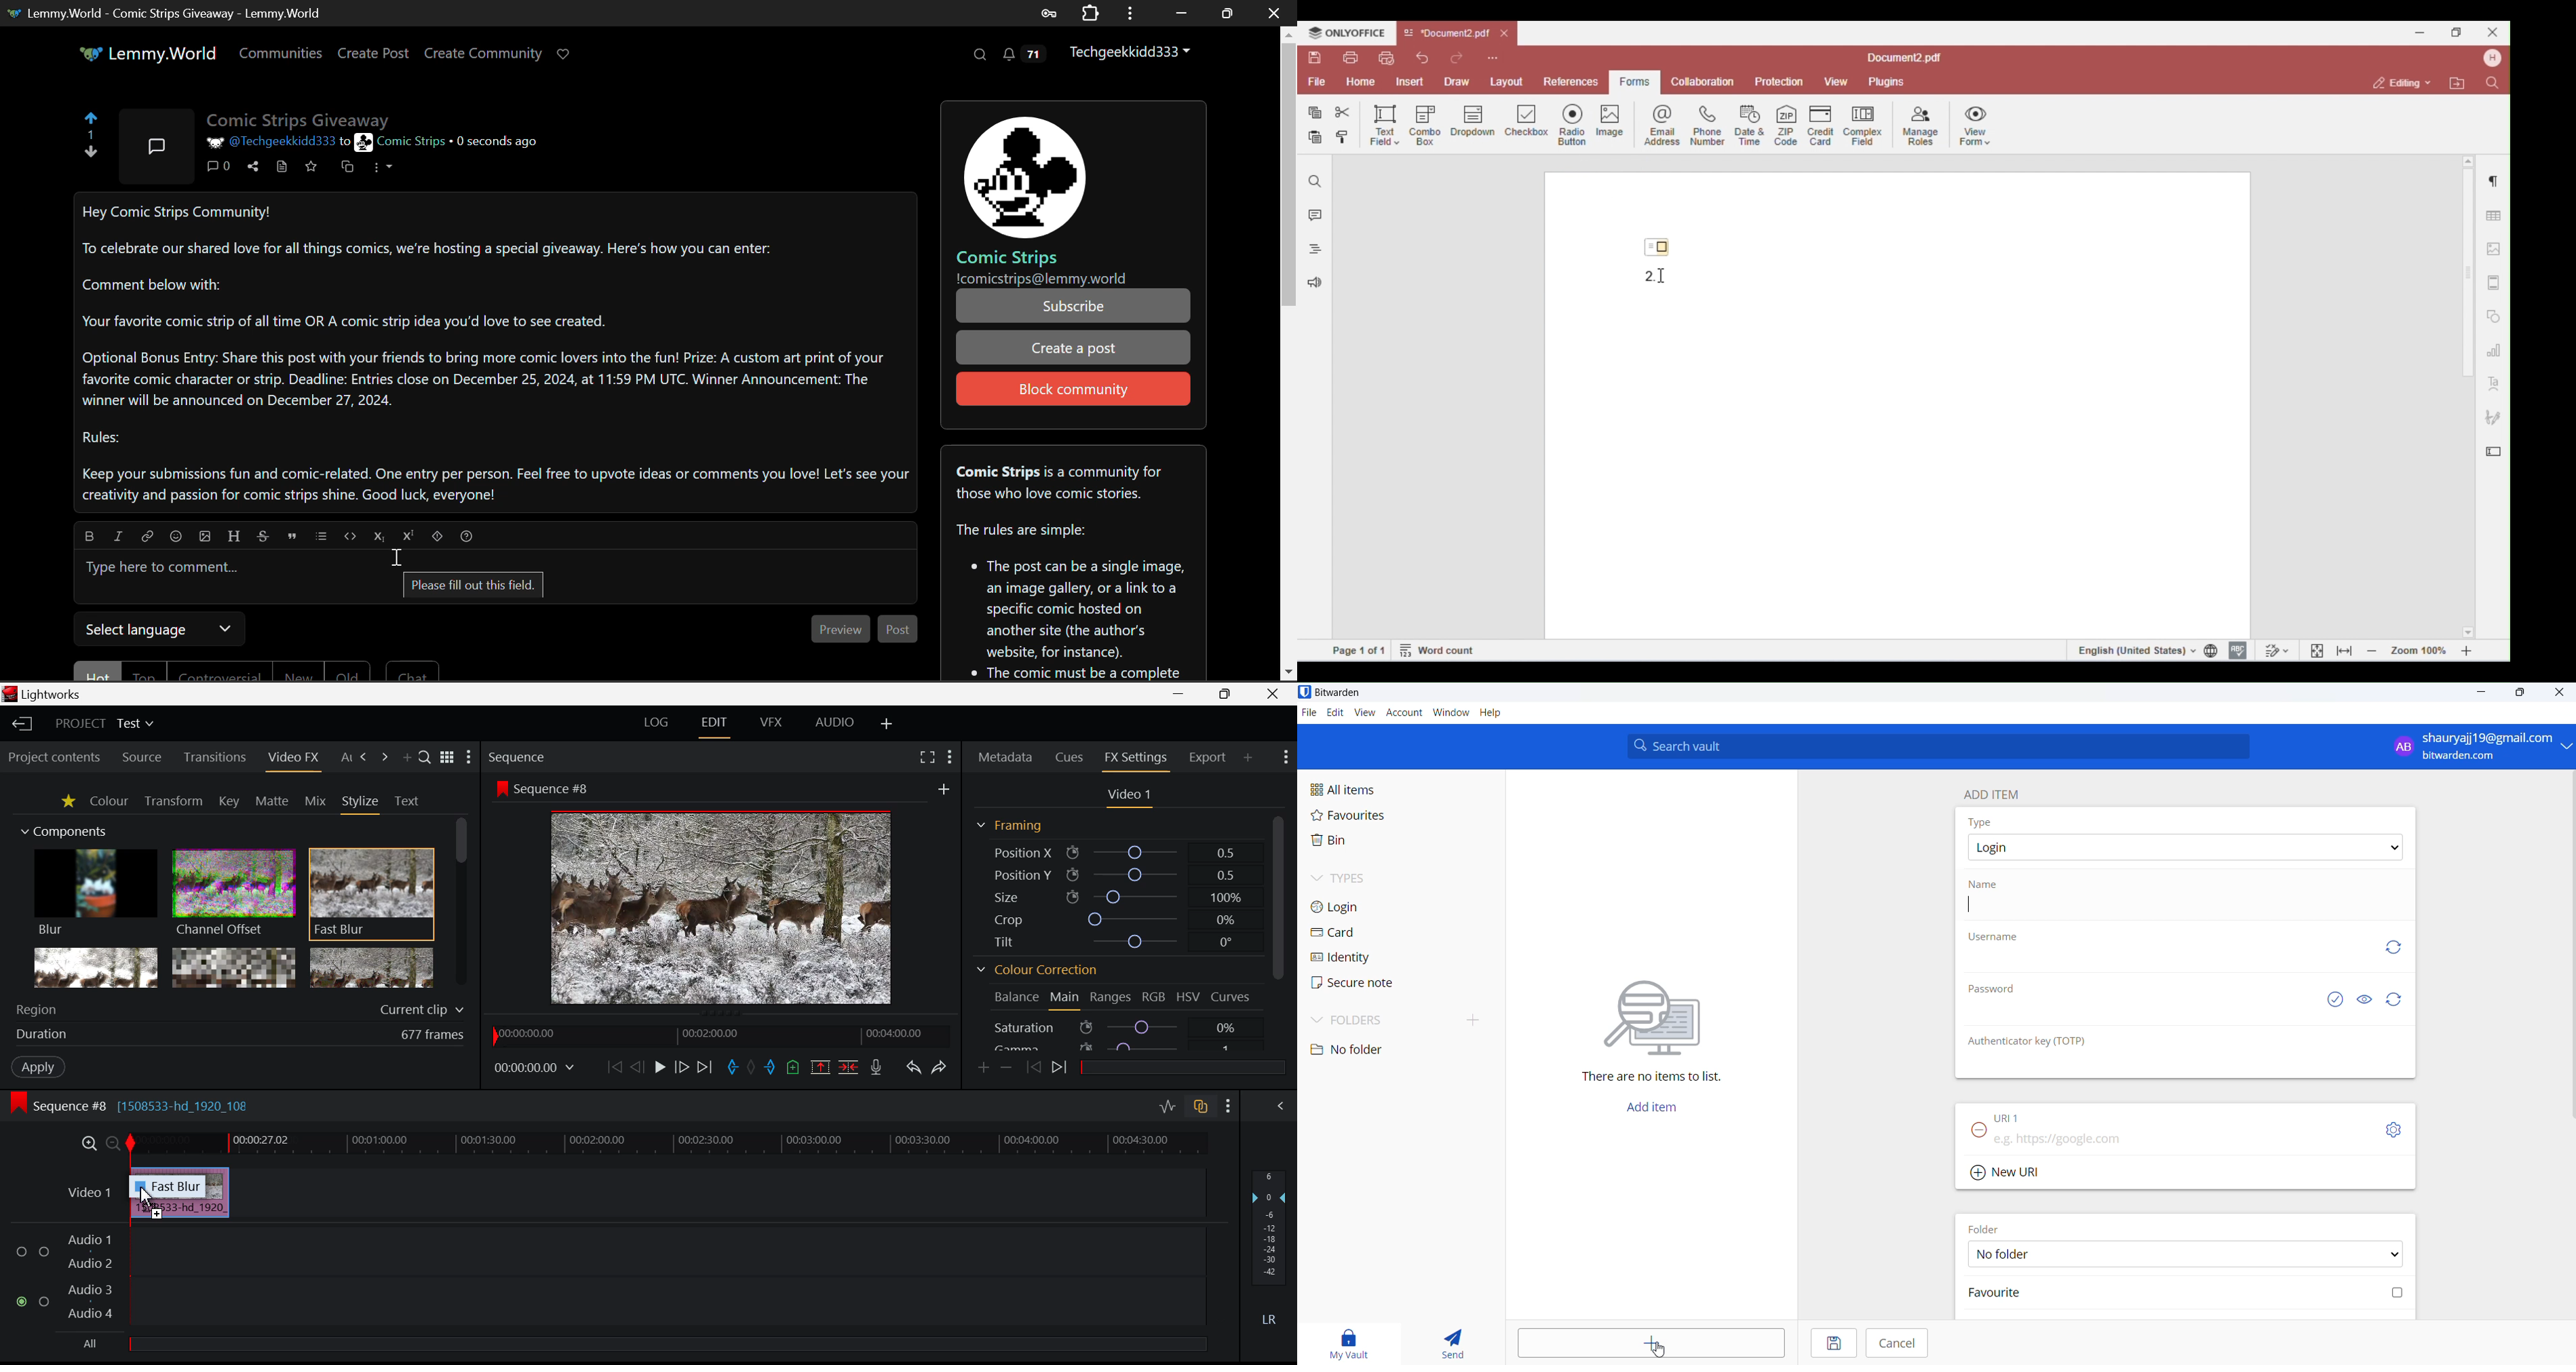 The width and height of the screenshot is (2576, 1372). I want to click on no folder, so click(1388, 1050).